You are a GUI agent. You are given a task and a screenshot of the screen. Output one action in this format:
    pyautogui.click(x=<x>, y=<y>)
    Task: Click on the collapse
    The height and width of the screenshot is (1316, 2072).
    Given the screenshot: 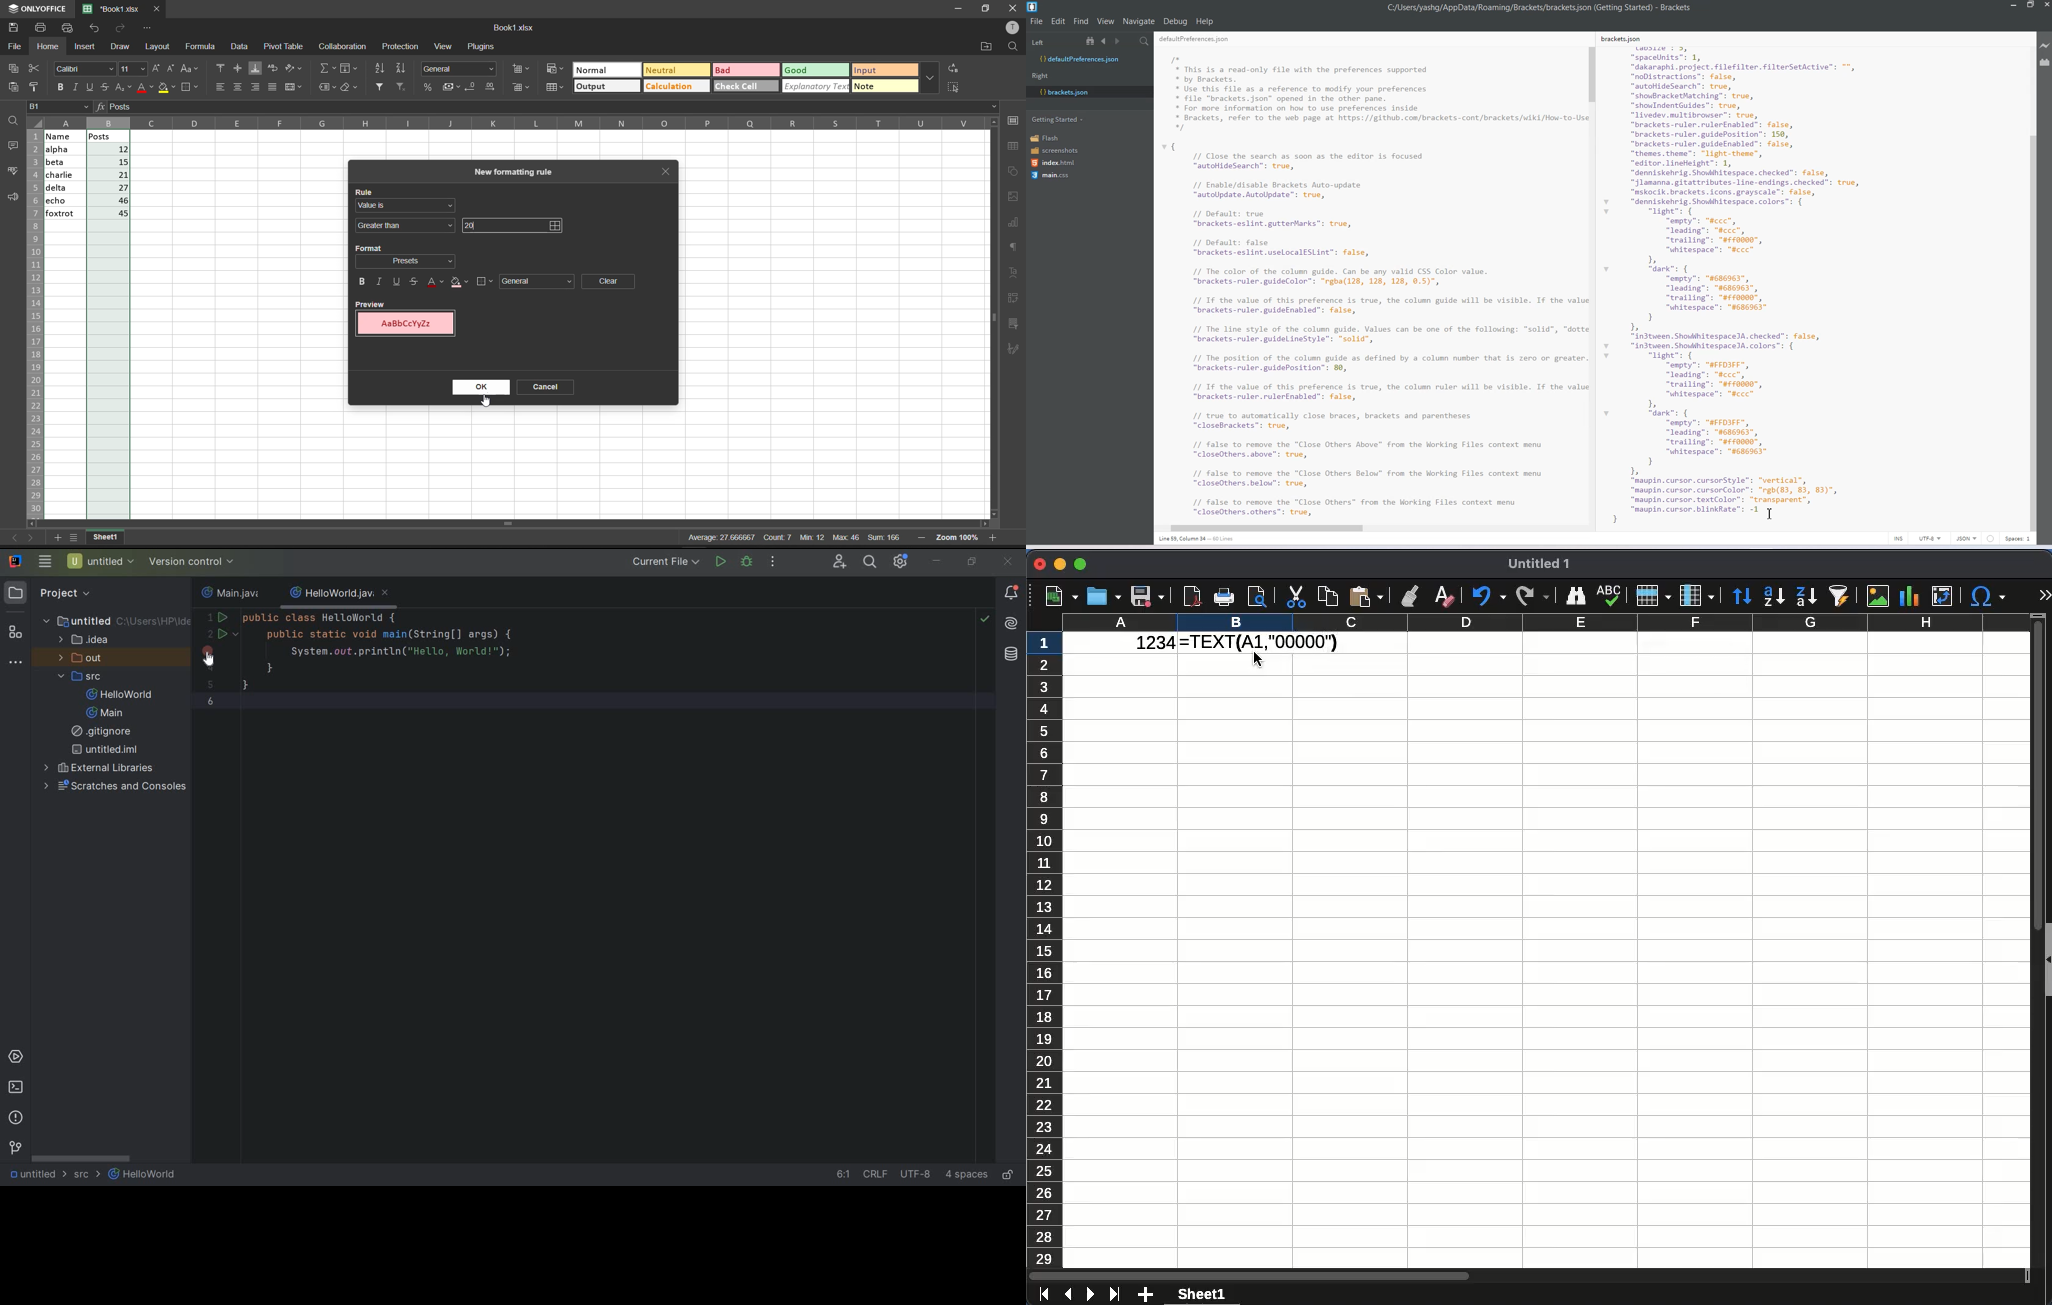 What is the action you would take?
    pyautogui.click(x=2047, y=961)
    